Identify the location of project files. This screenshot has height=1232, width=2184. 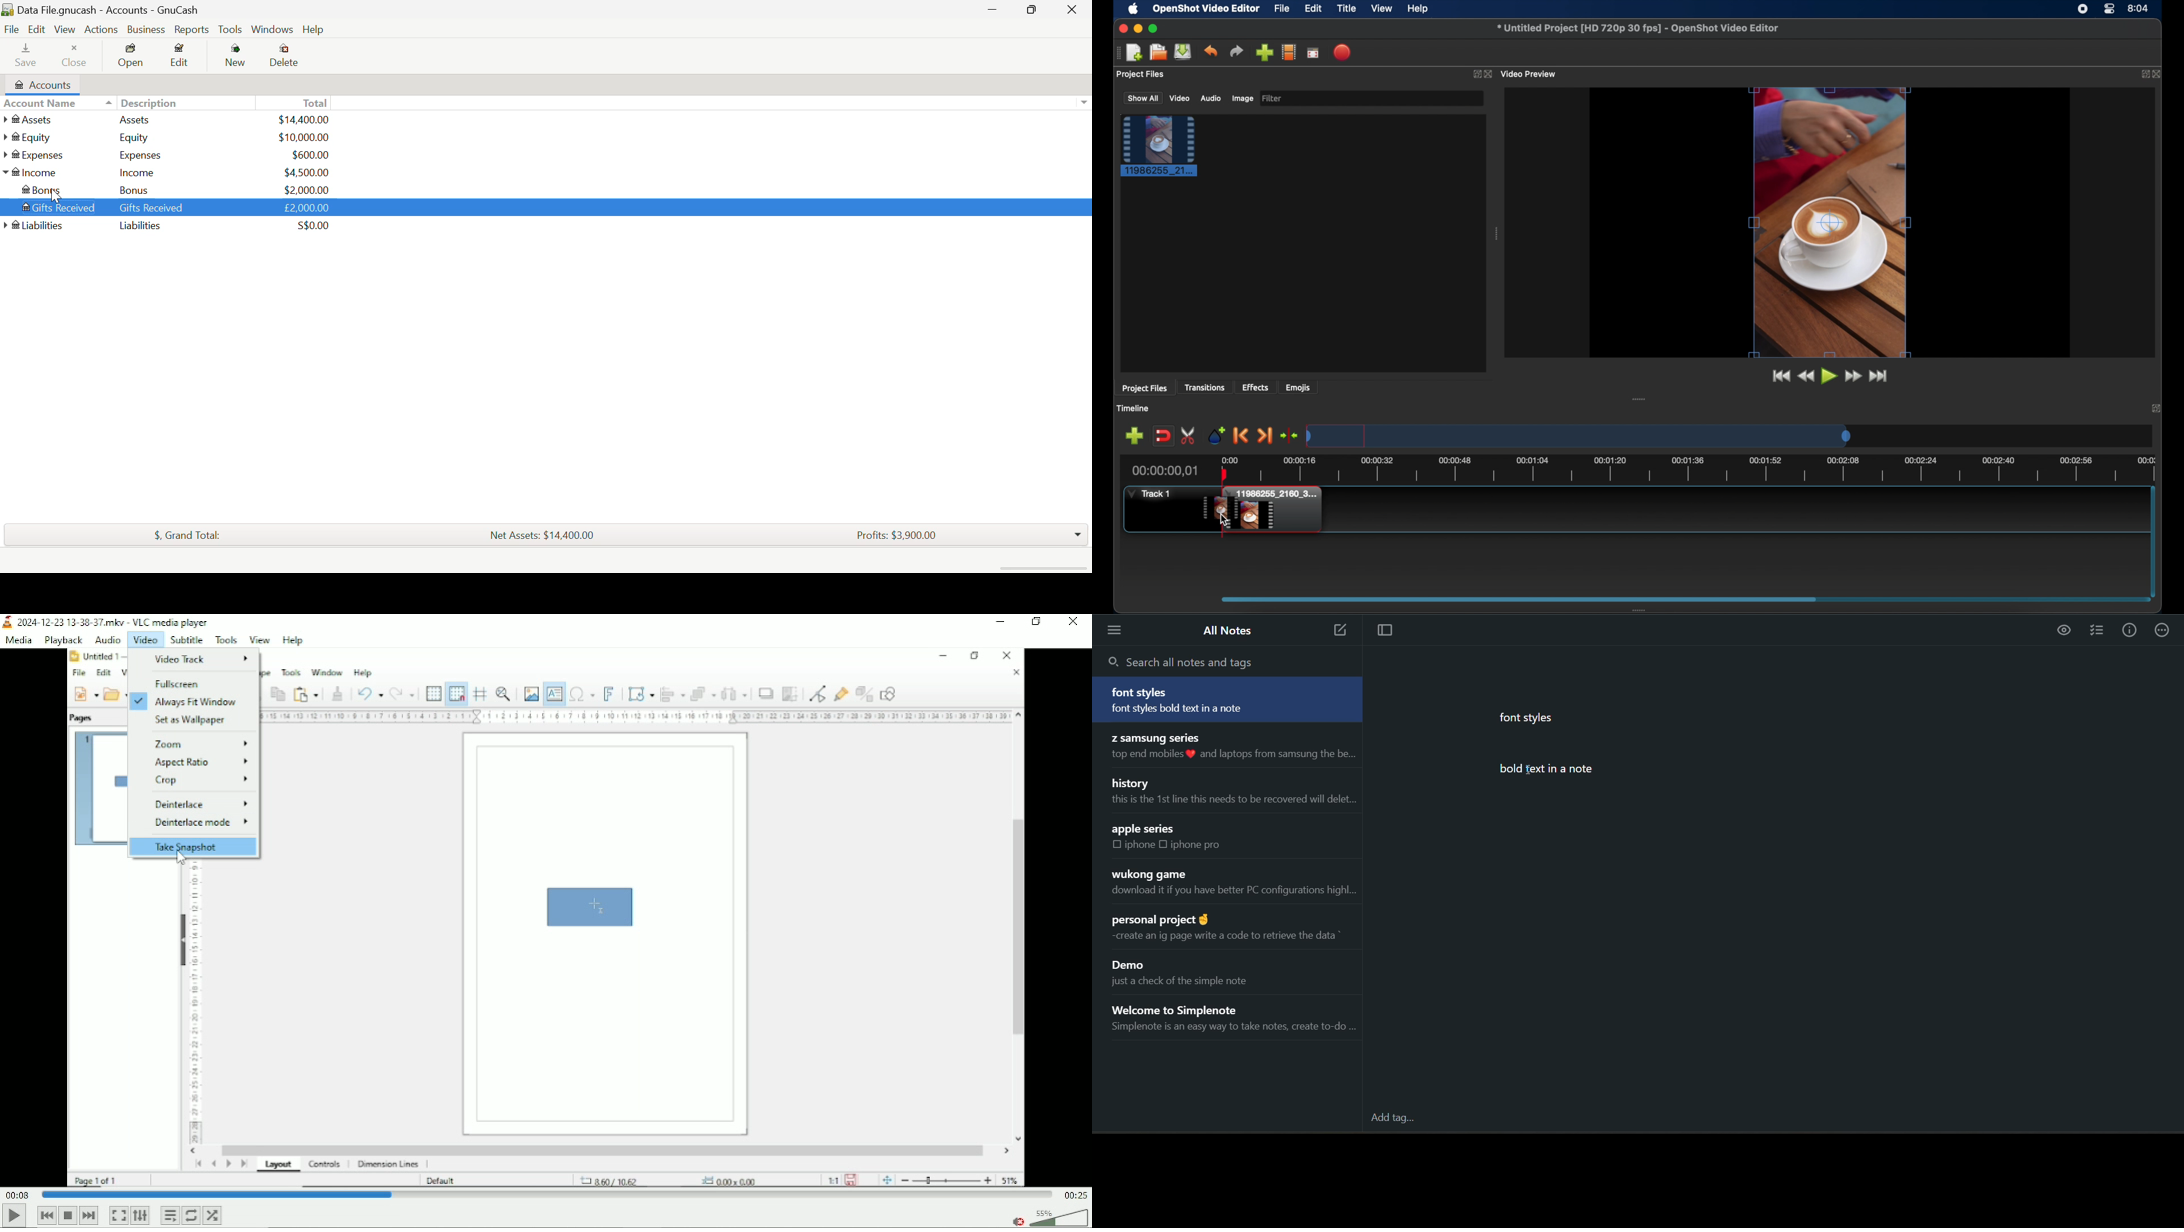
(1145, 389).